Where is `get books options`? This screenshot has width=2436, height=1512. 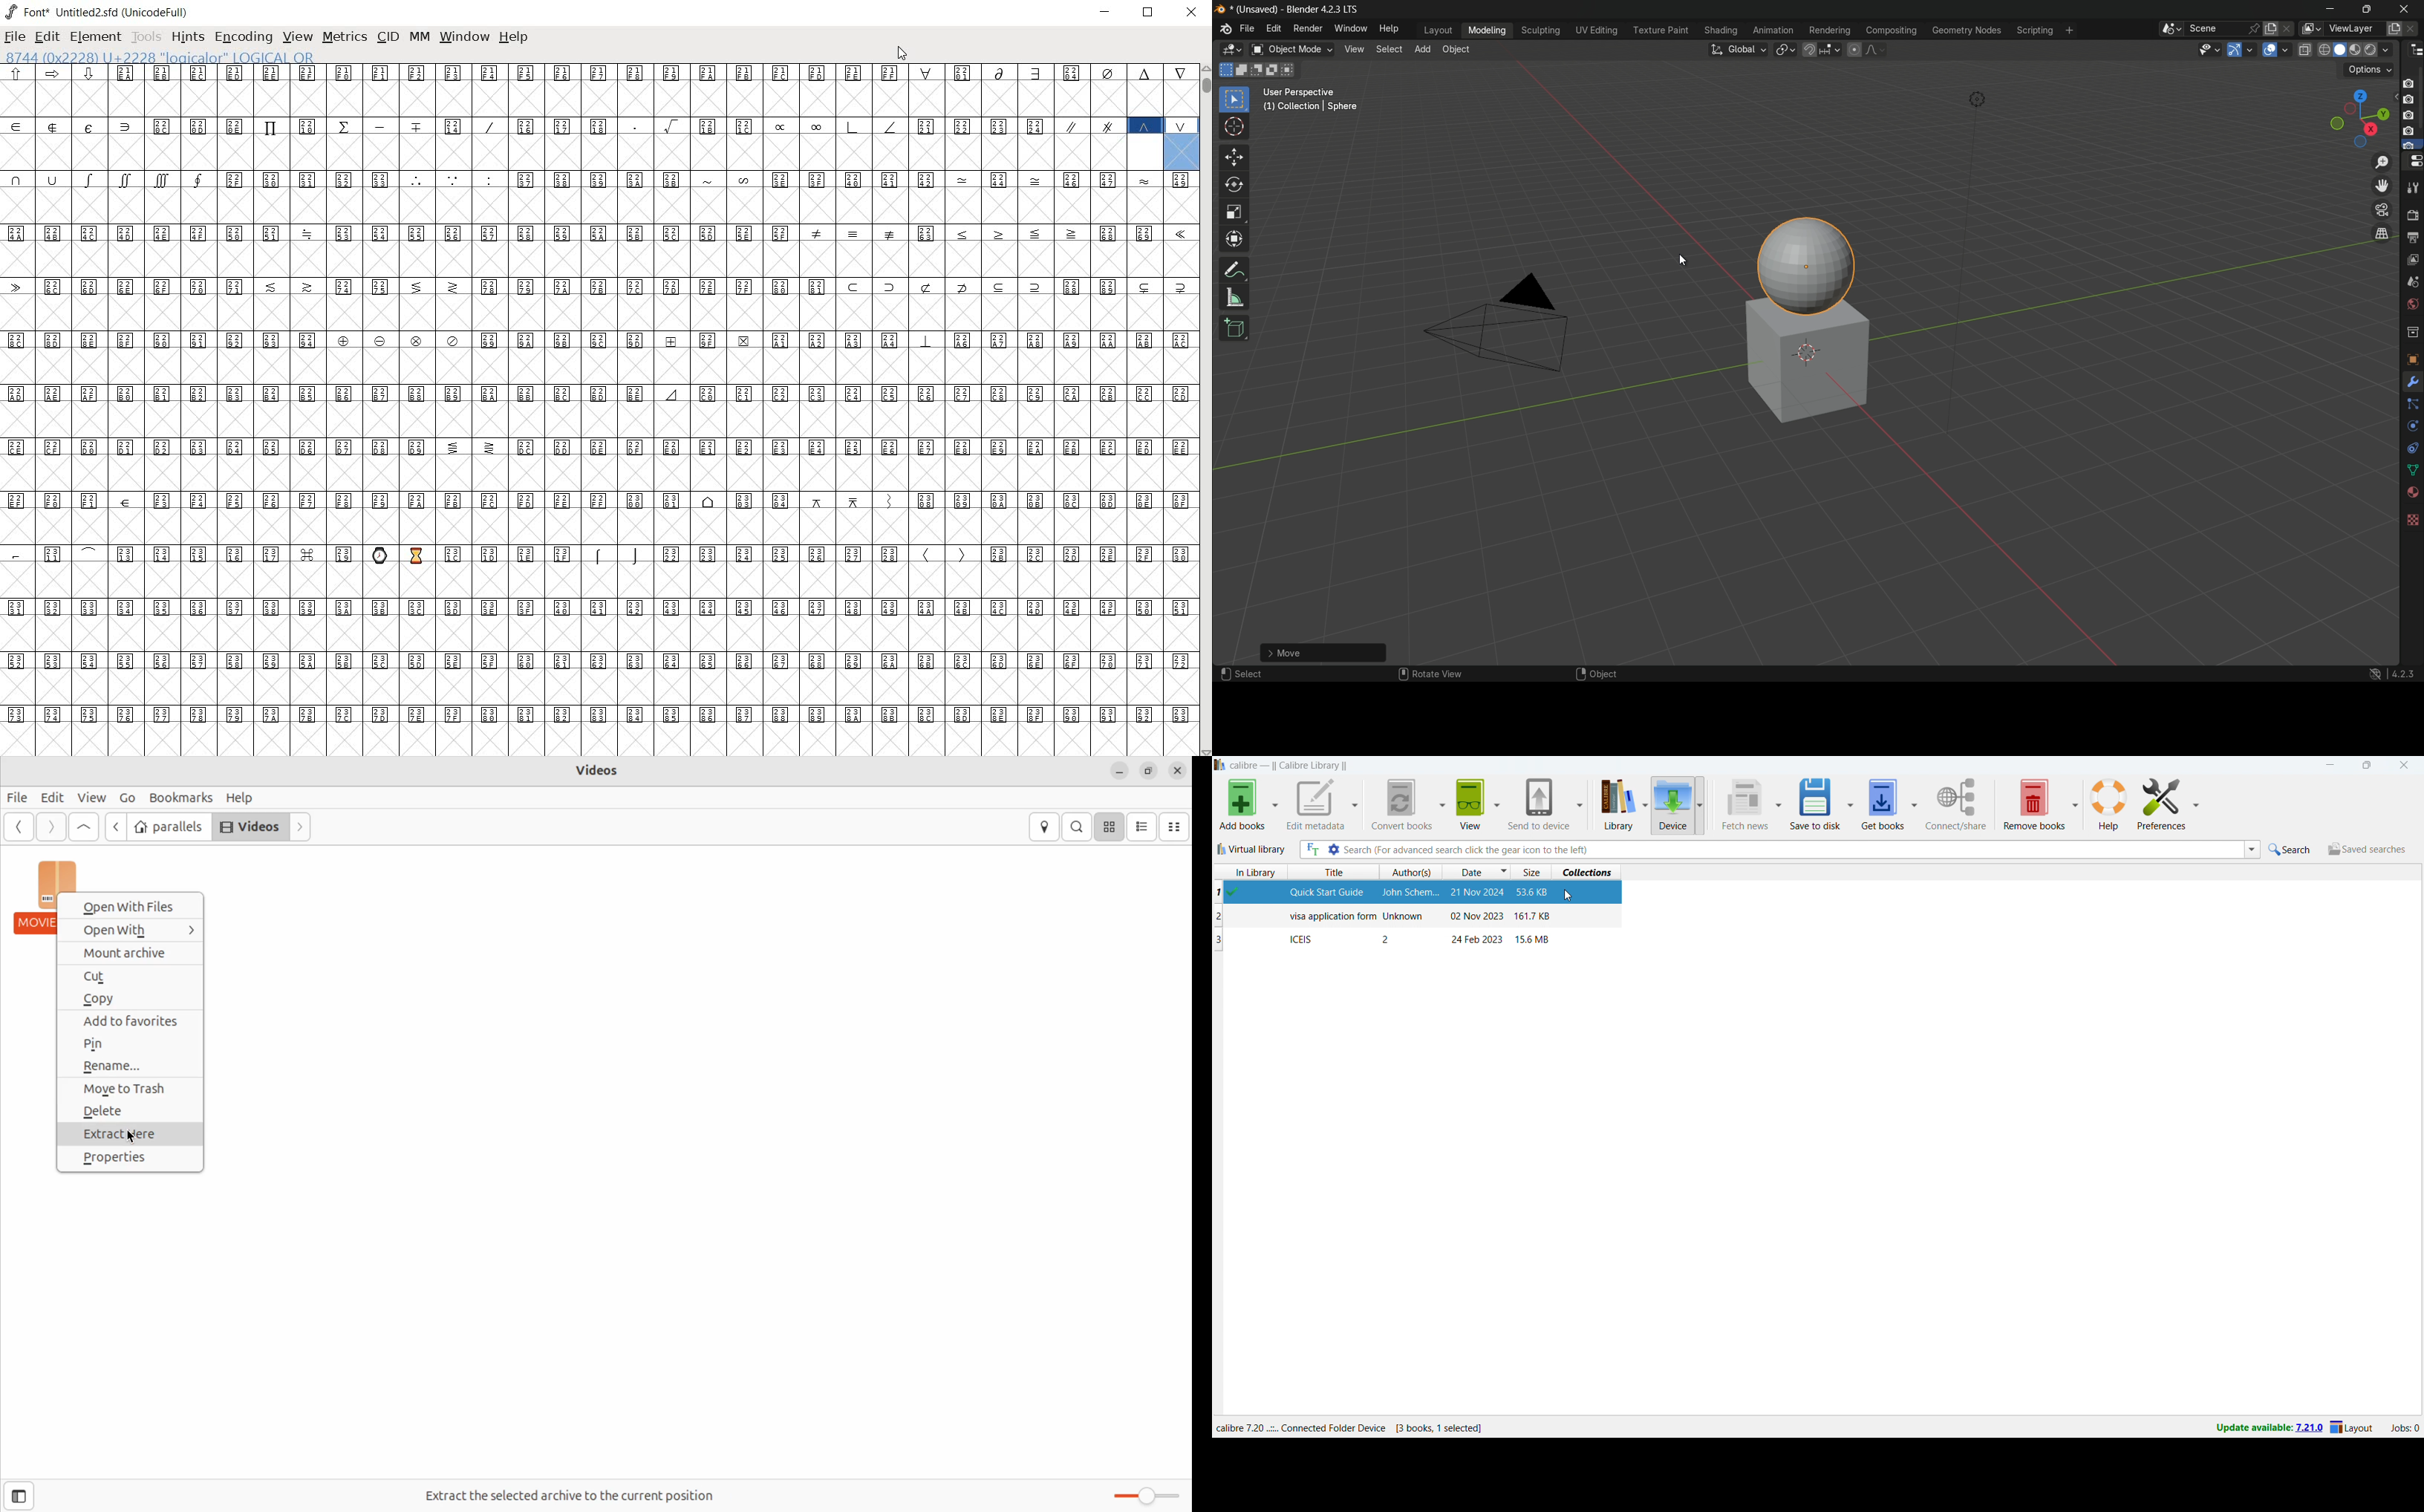
get books options is located at coordinates (1915, 802).